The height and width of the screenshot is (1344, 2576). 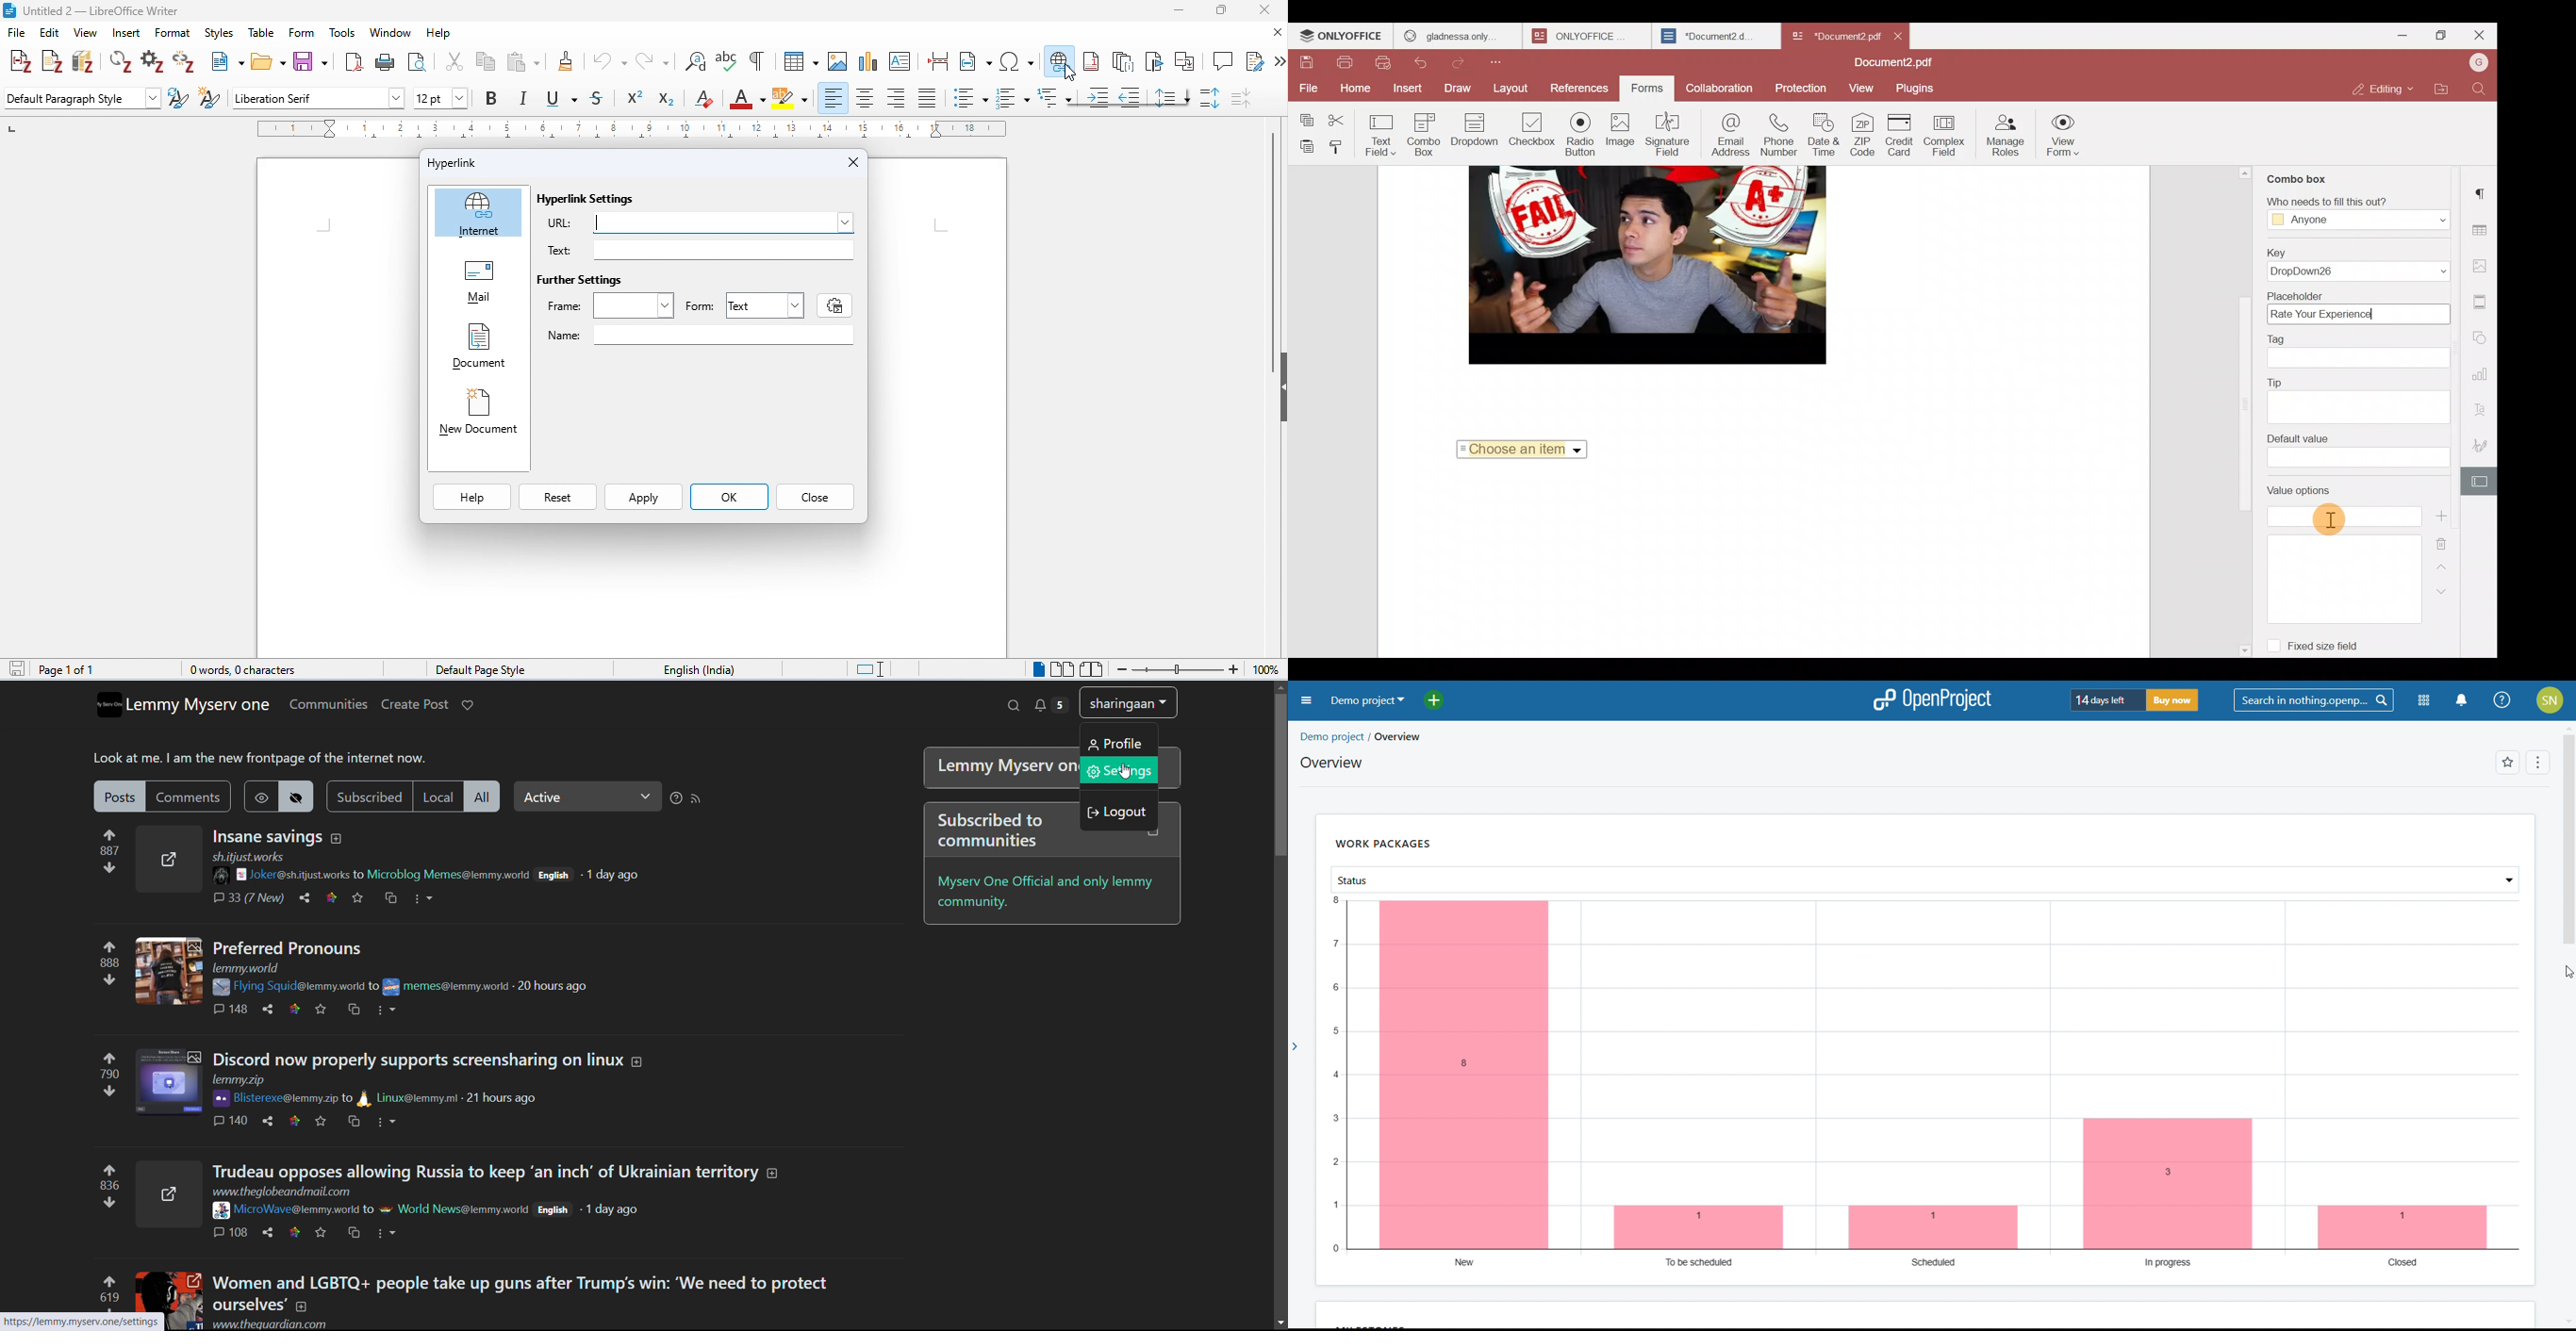 What do you see at coordinates (286, 1210) in the screenshot?
I see `Microwave@lemmy.world` at bounding box center [286, 1210].